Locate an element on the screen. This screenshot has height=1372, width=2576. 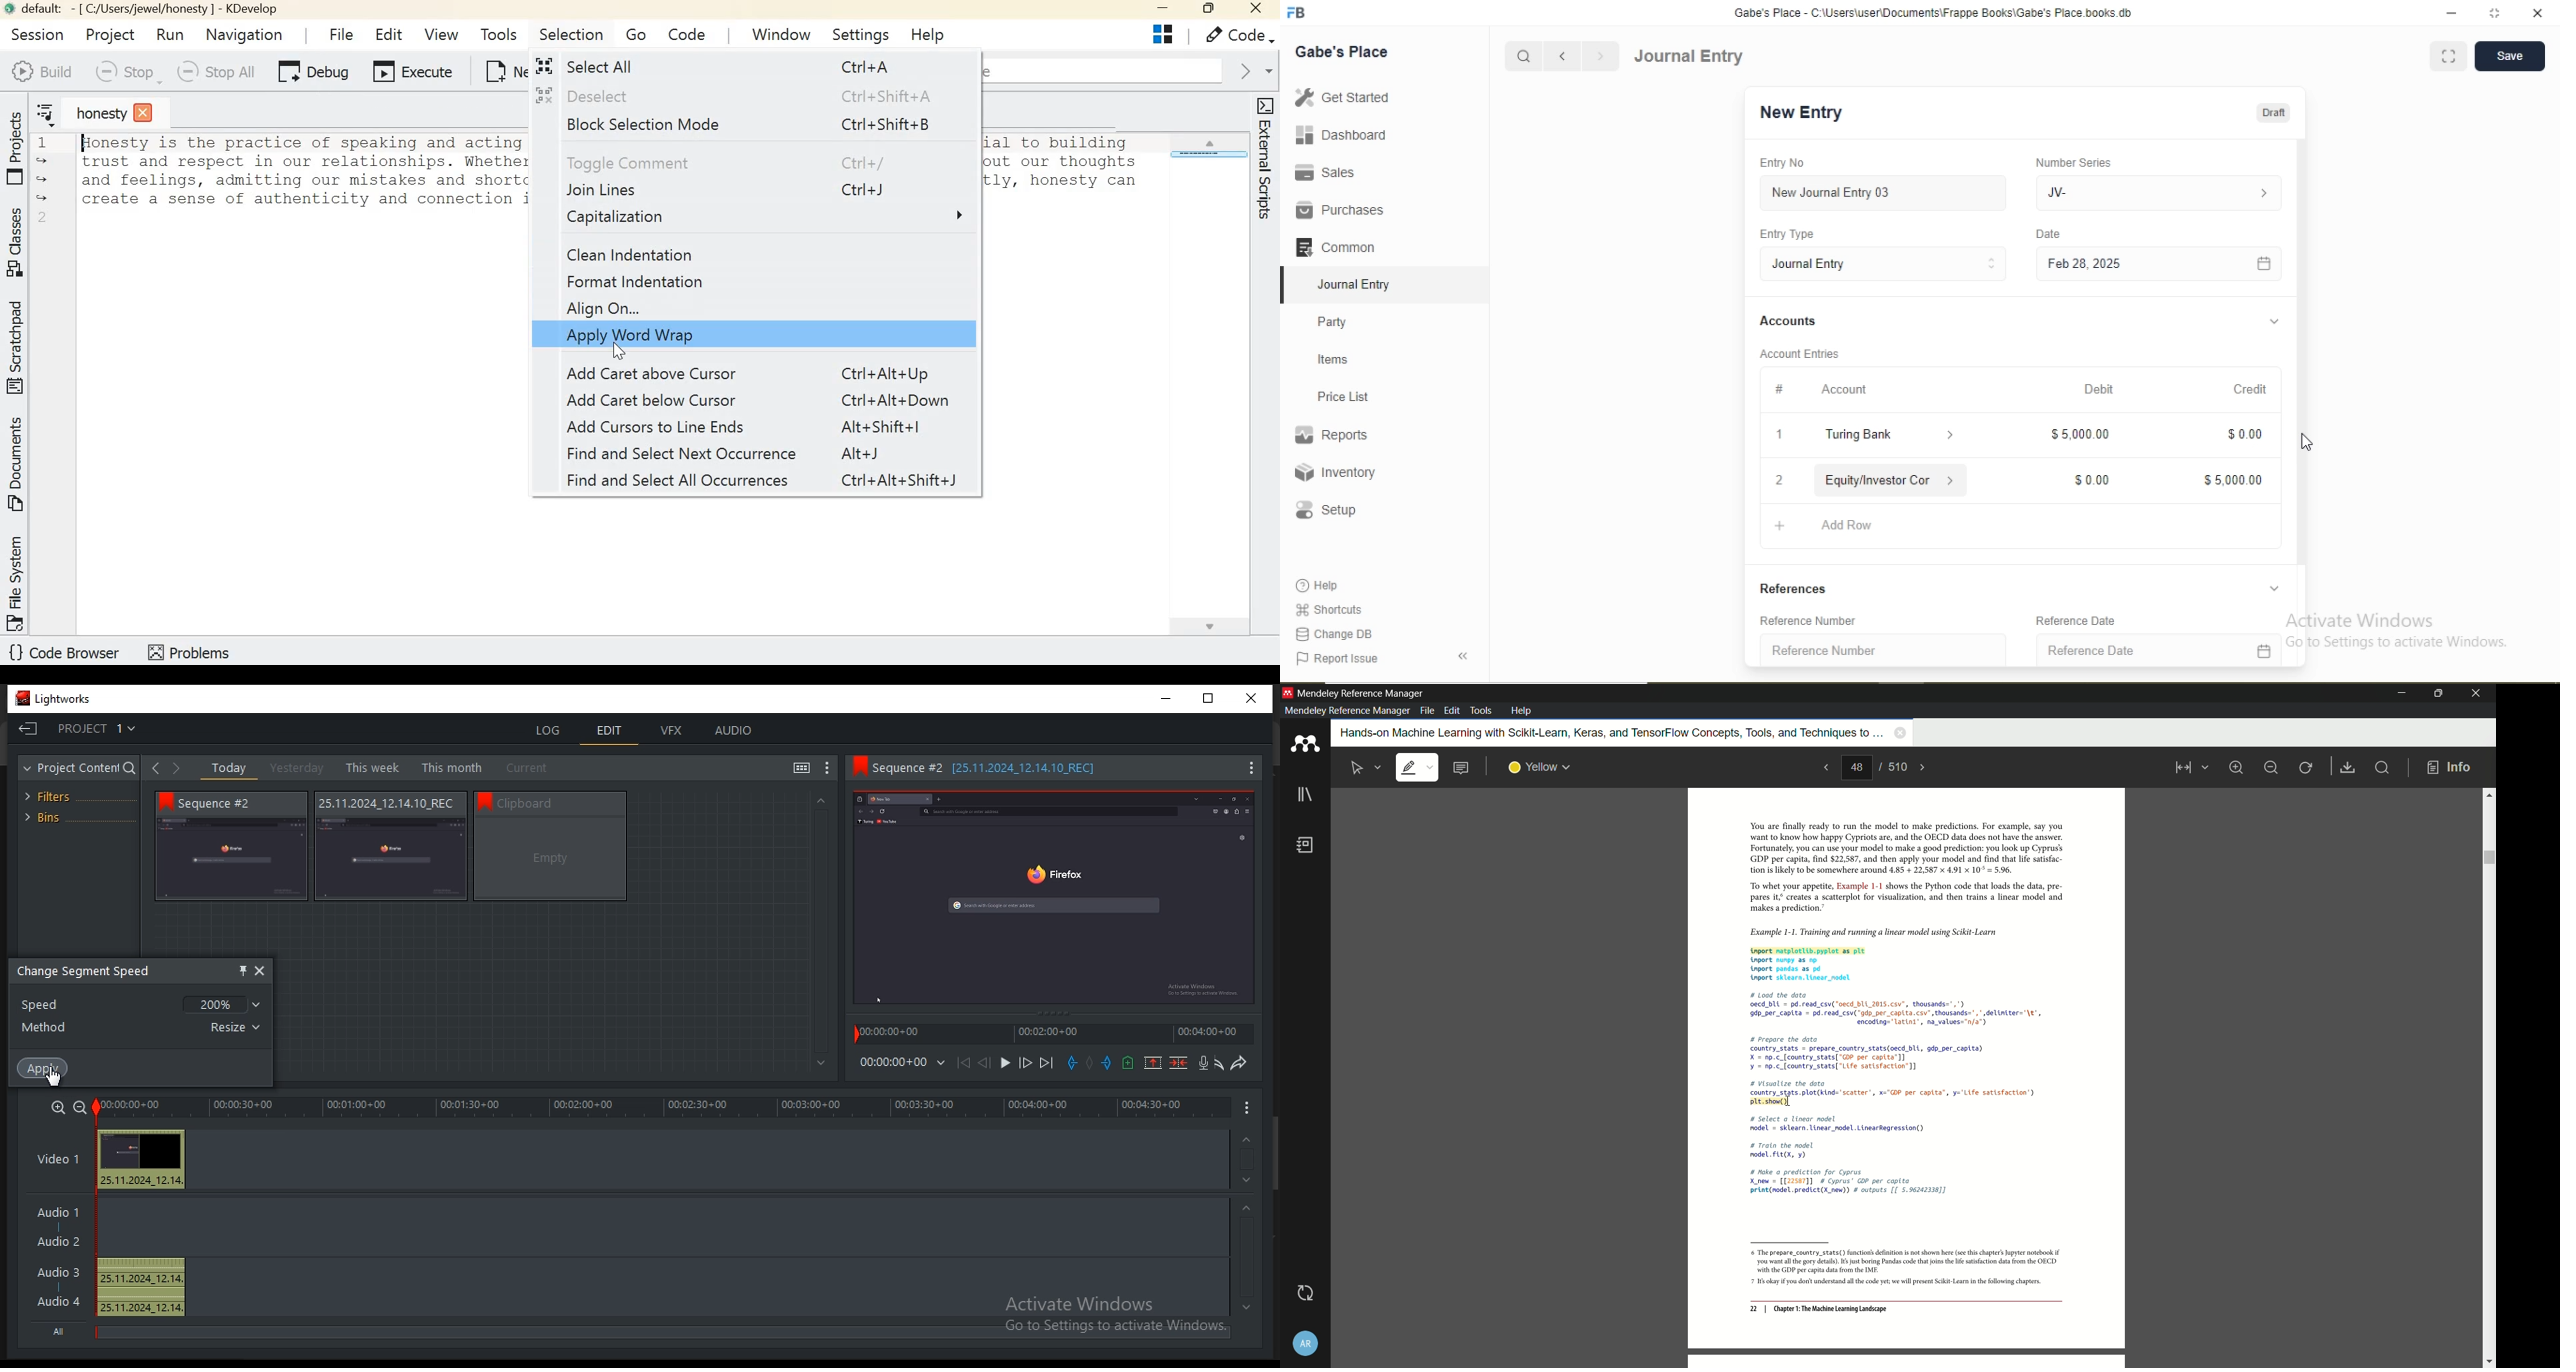
next page is located at coordinates (1923, 768).